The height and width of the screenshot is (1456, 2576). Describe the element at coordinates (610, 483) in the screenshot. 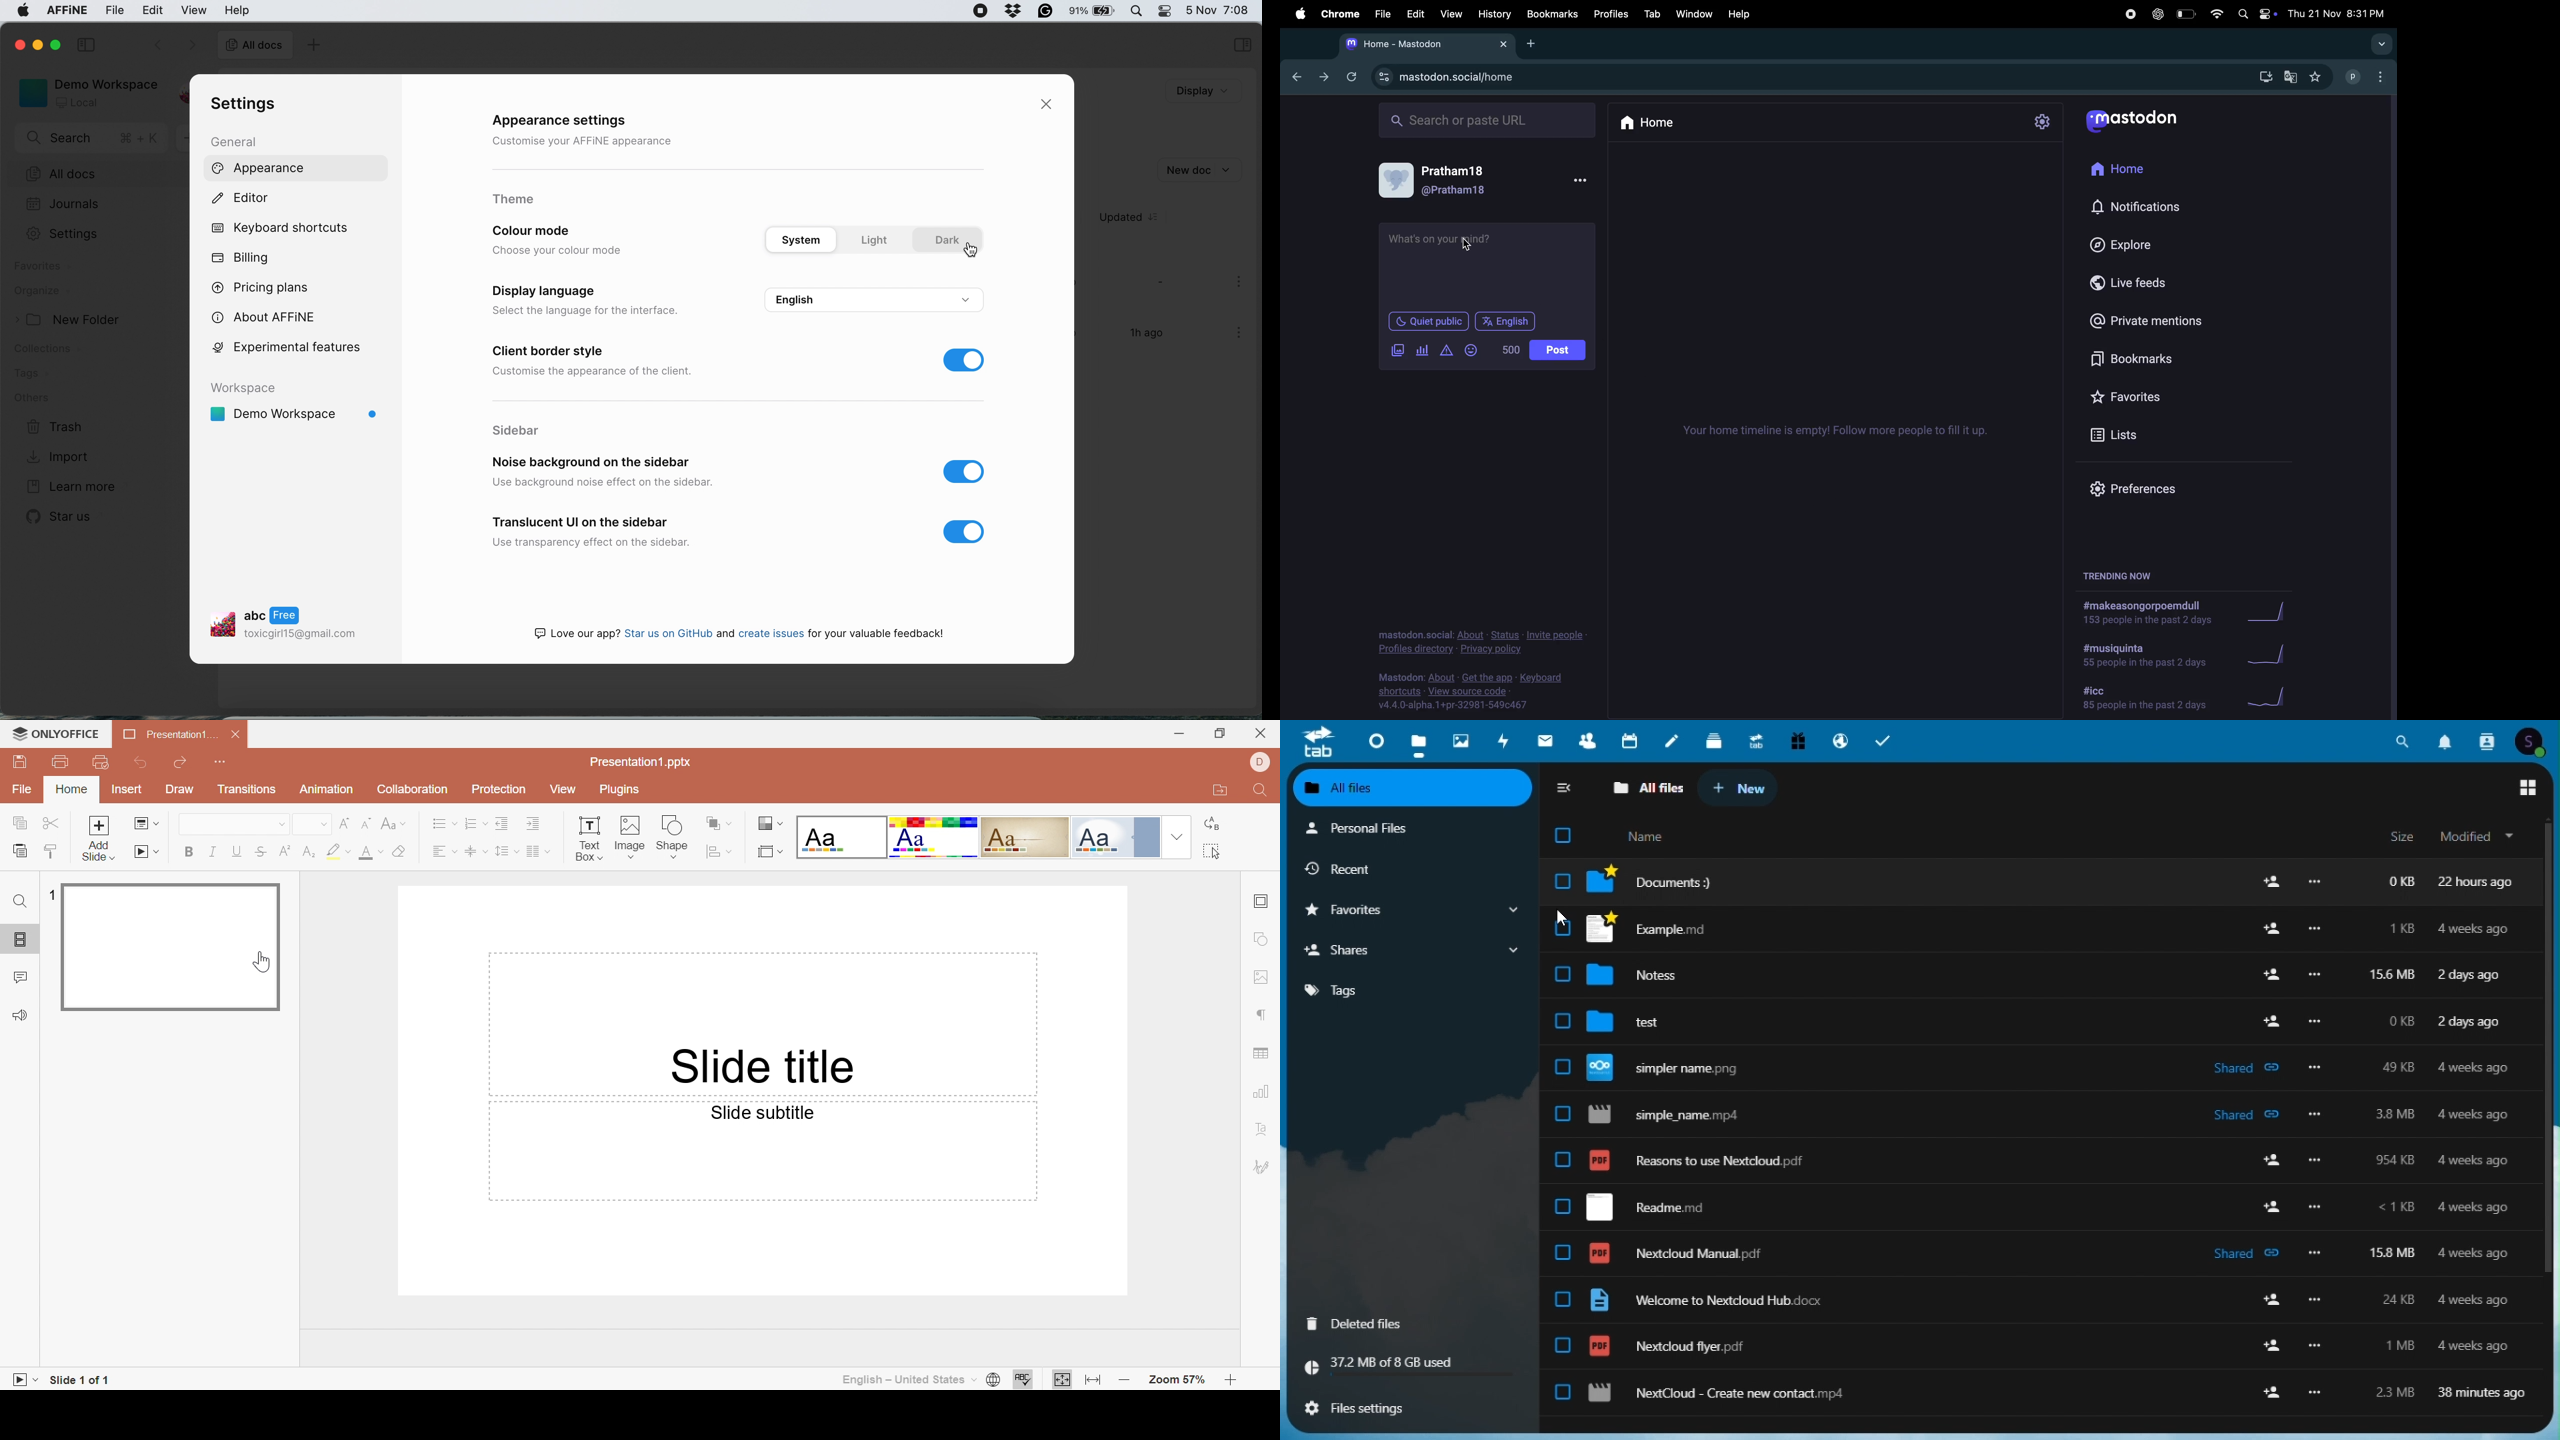

I see `use background noise effect on the sidebar` at that location.